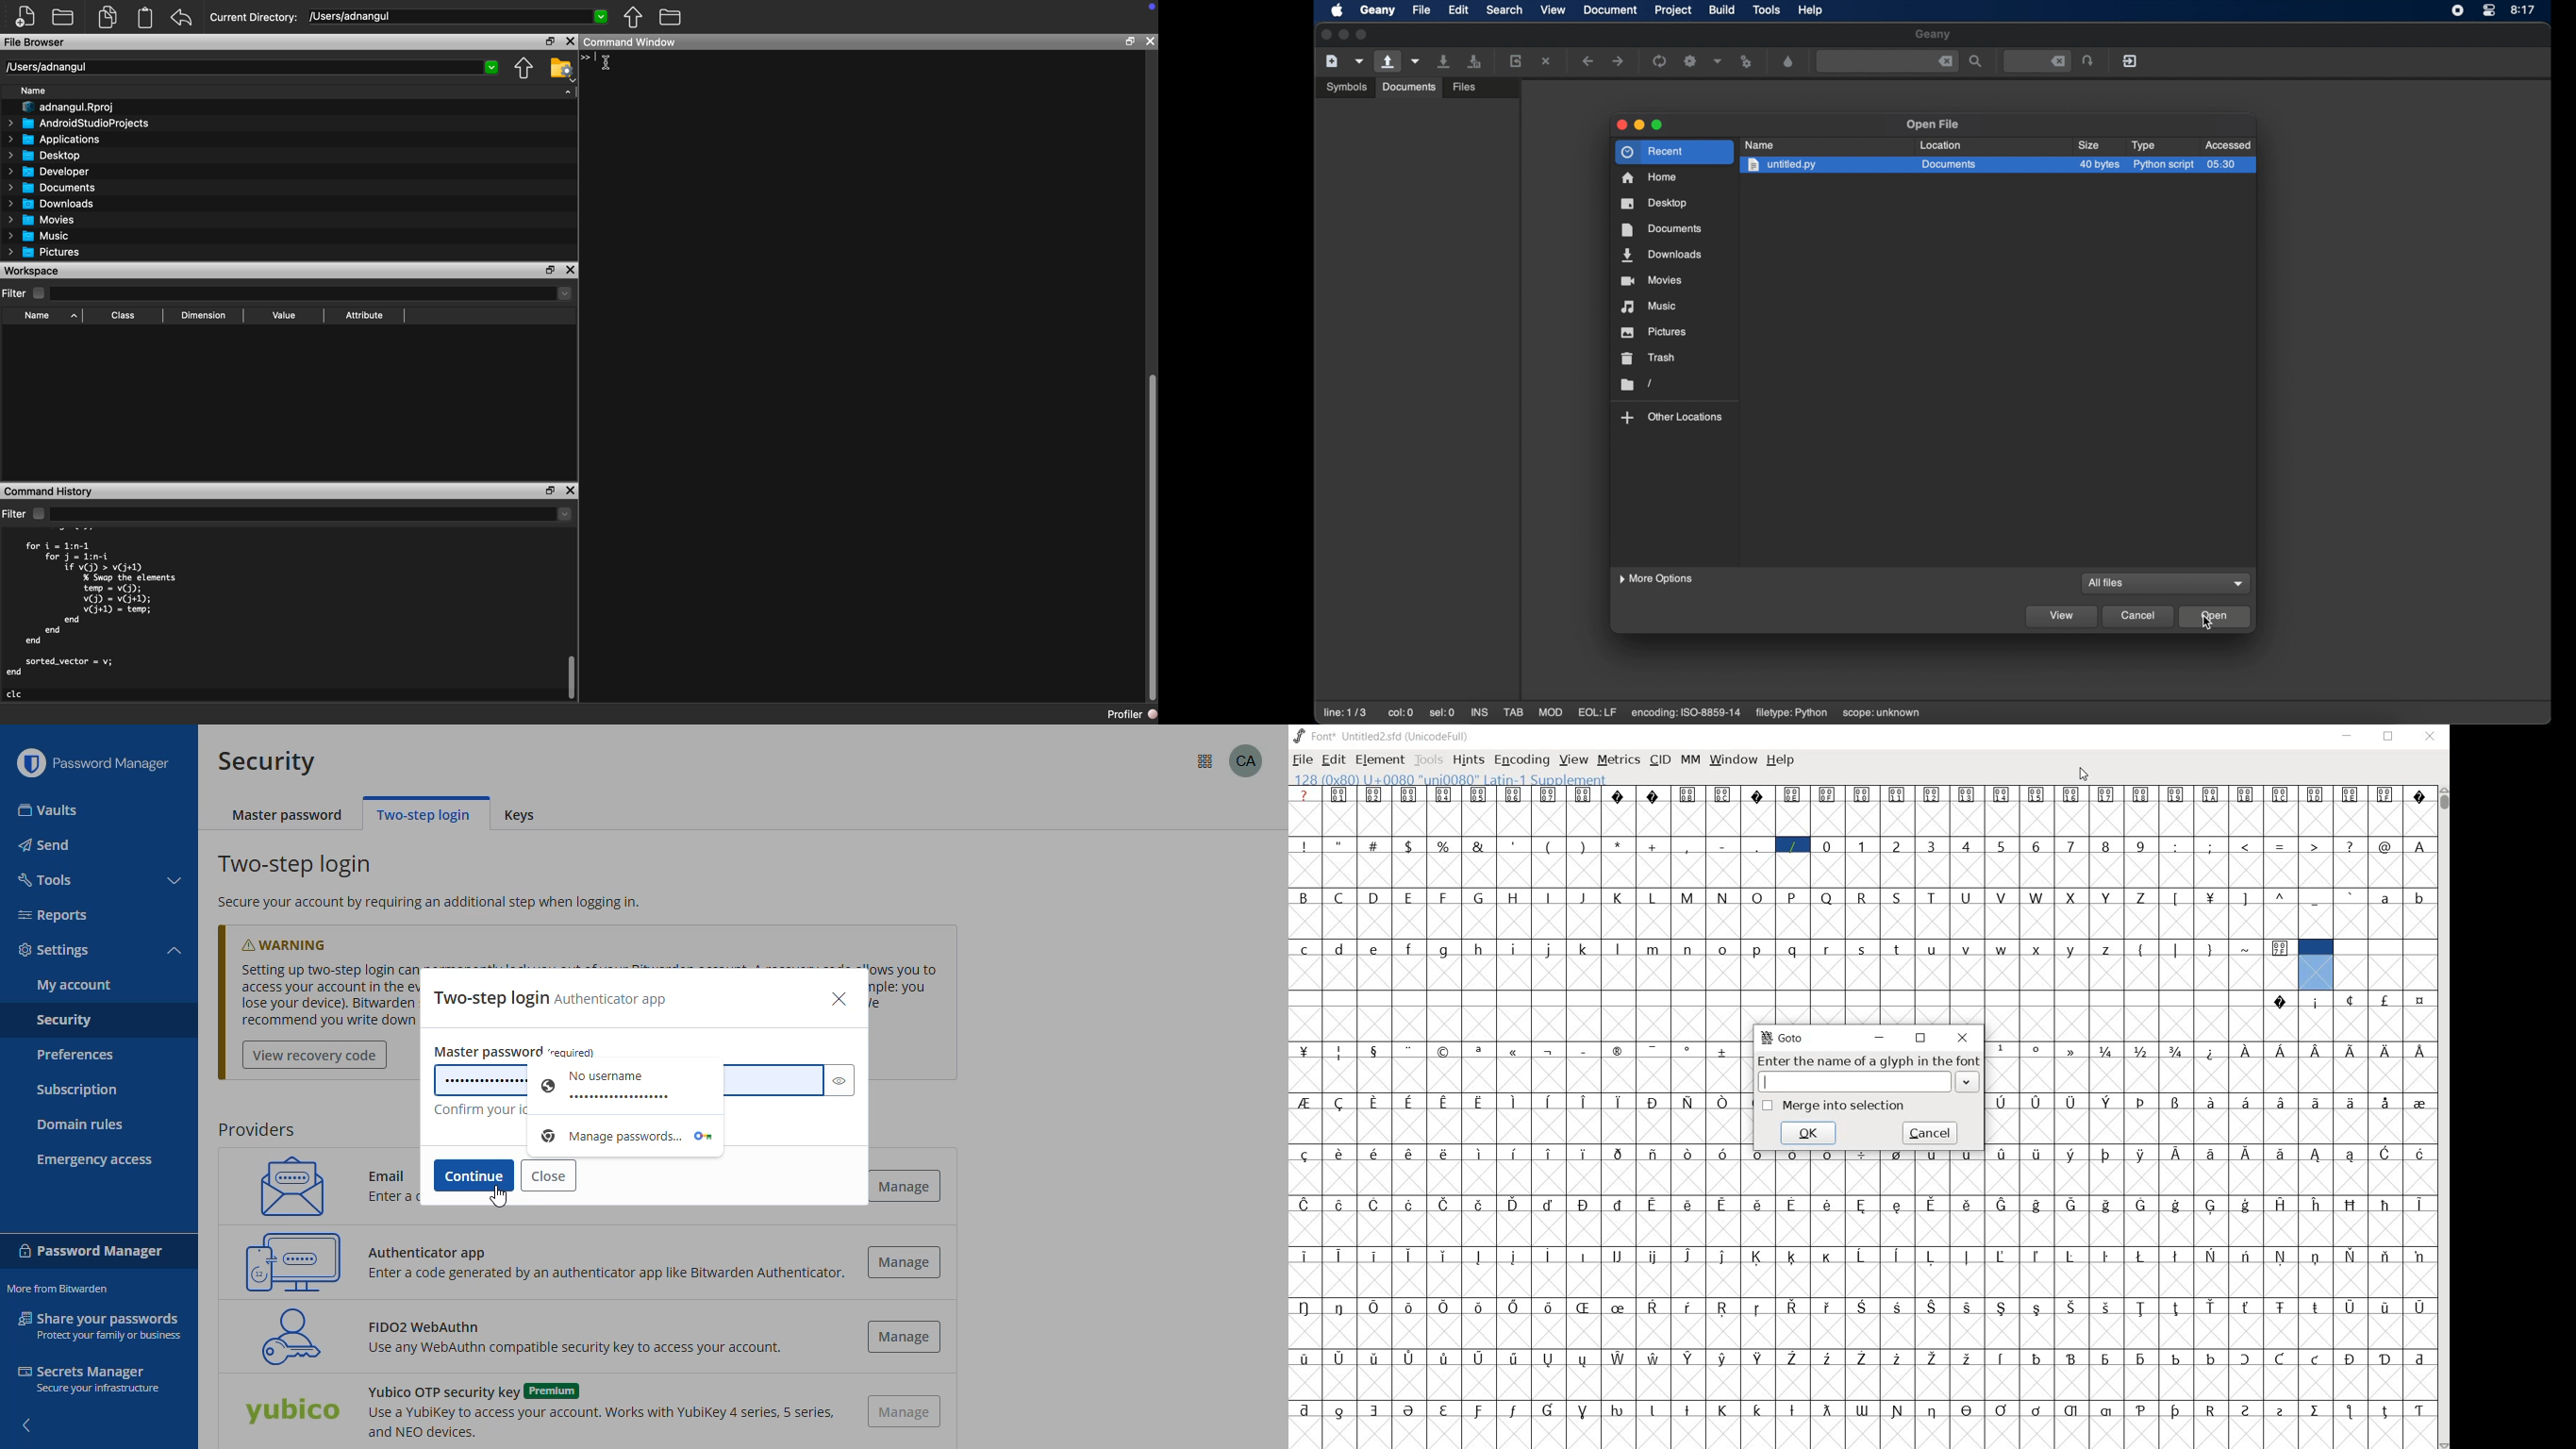  Describe the element at coordinates (2211, 896) in the screenshot. I see `Symbol` at that location.